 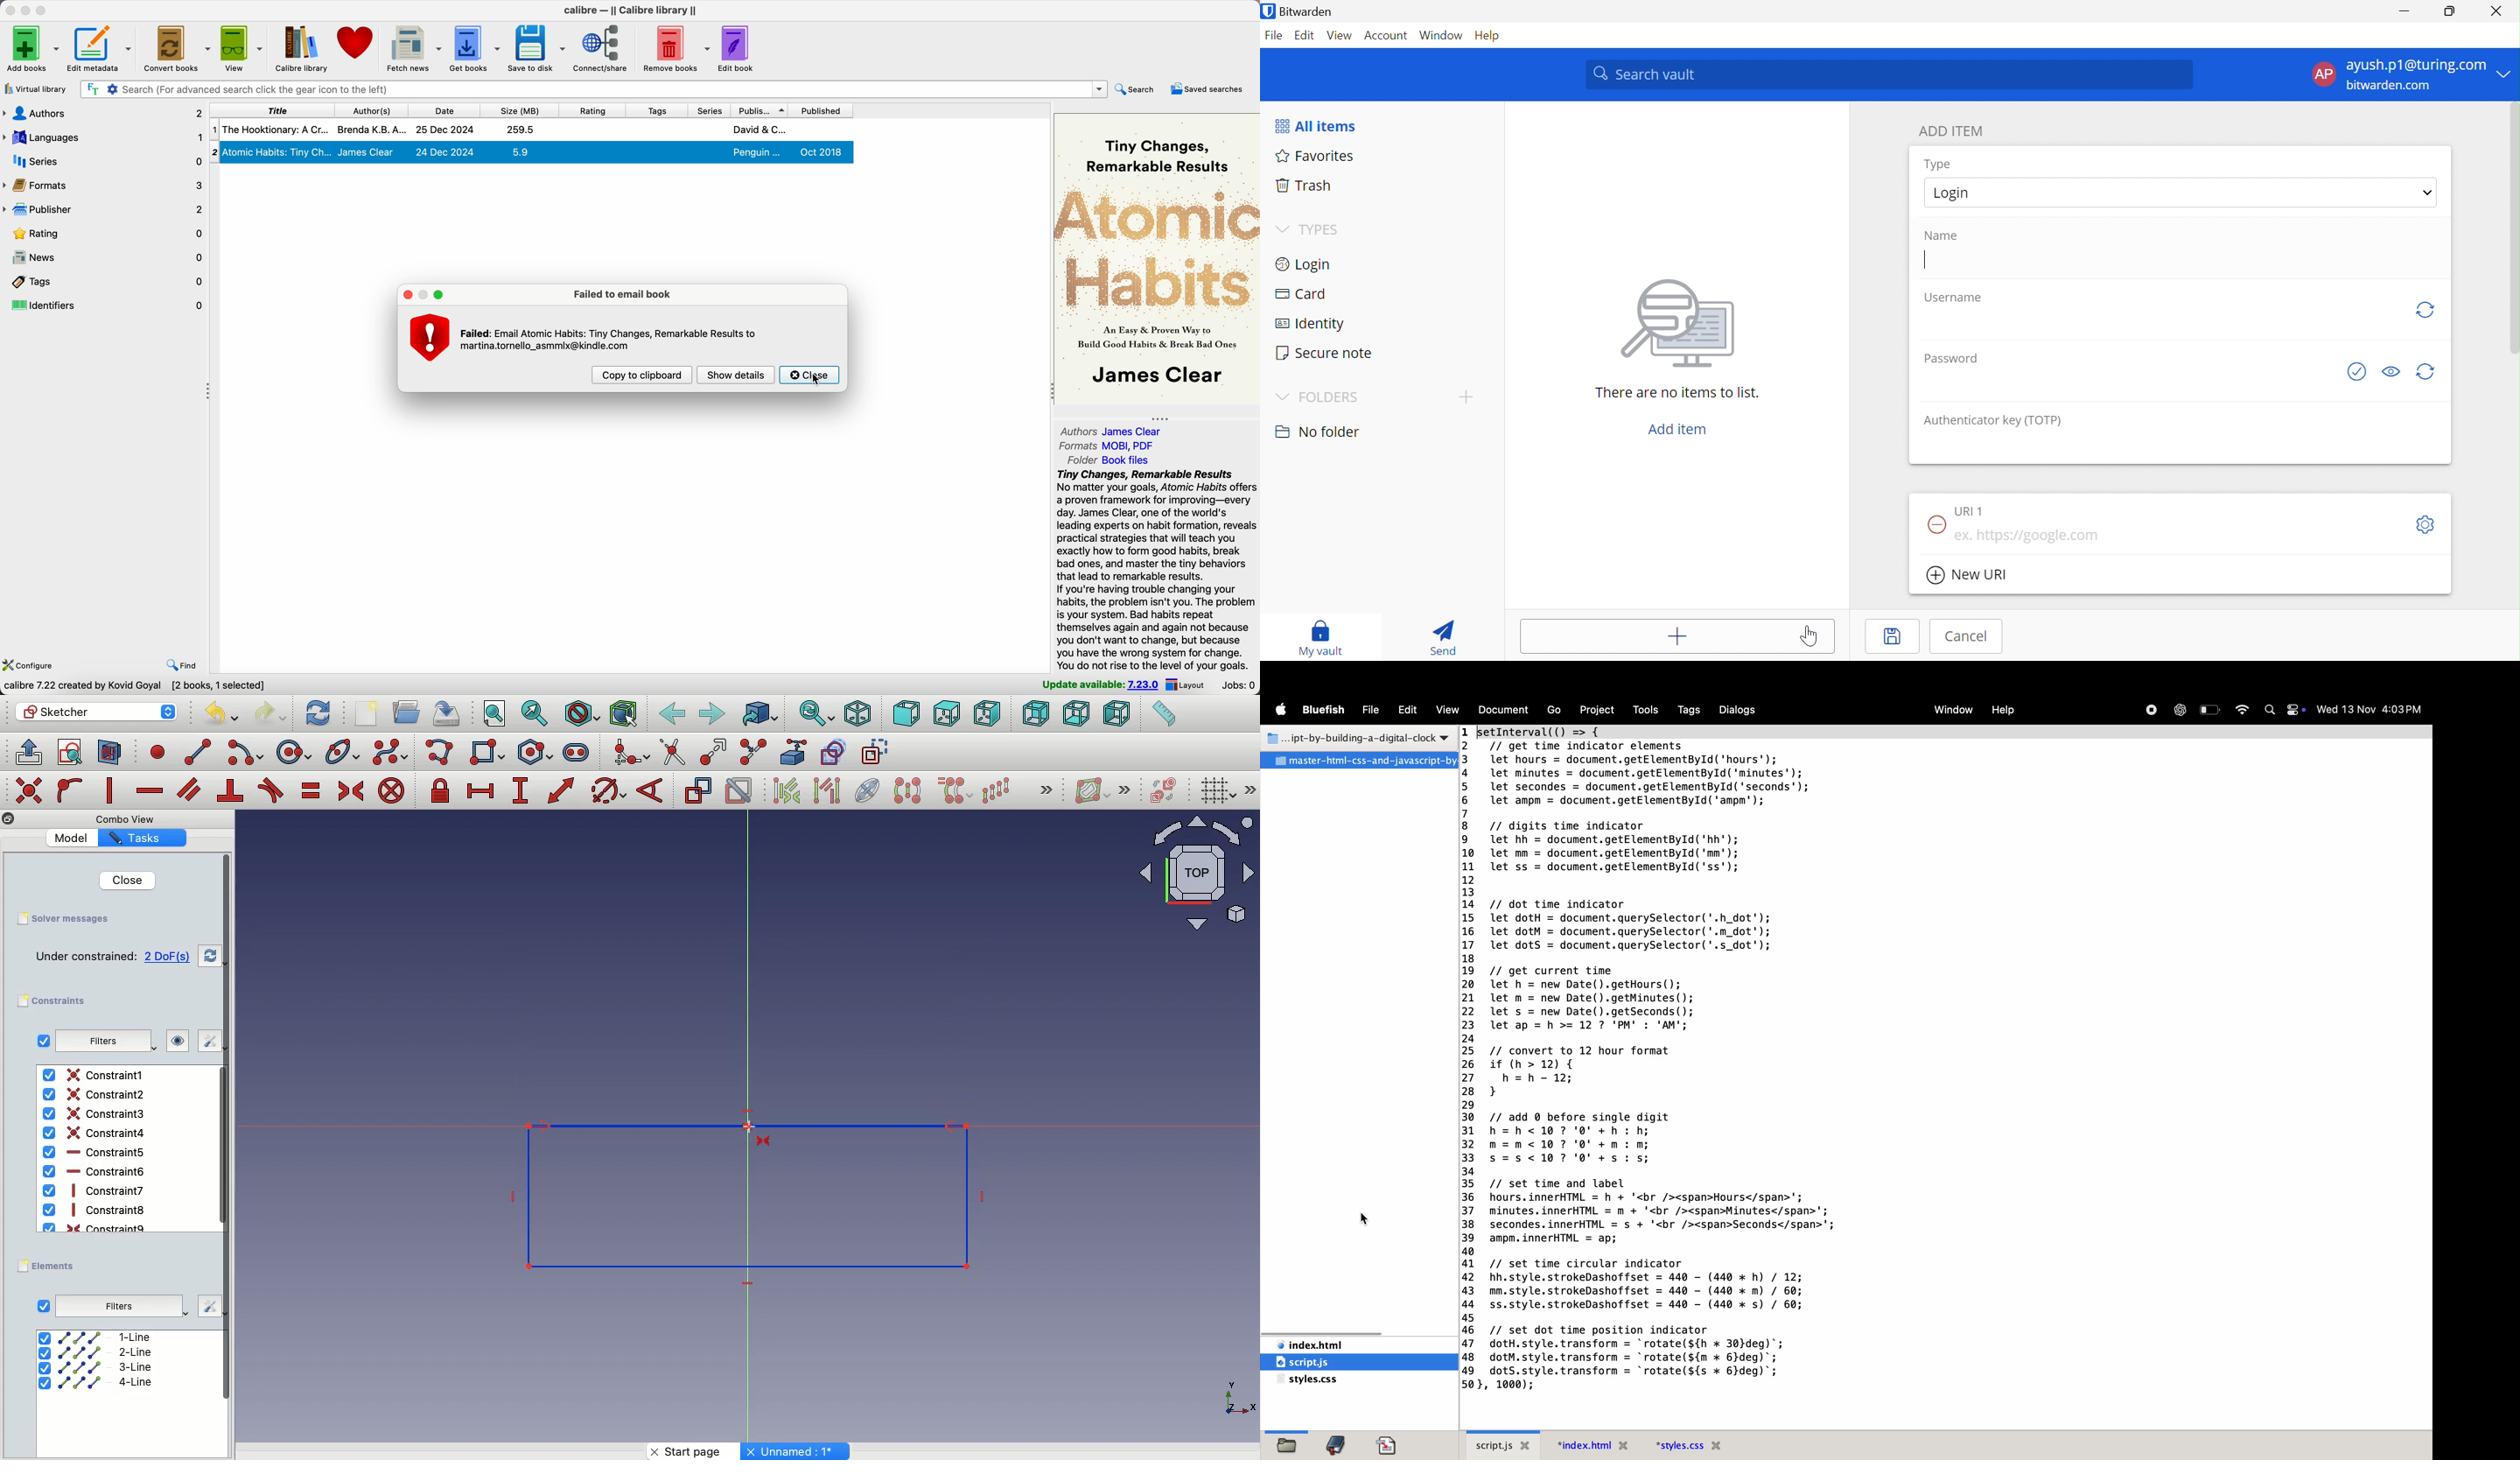 What do you see at coordinates (1094, 790) in the screenshot?
I see `Show hide B spline information layer` at bounding box center [1094, 790].